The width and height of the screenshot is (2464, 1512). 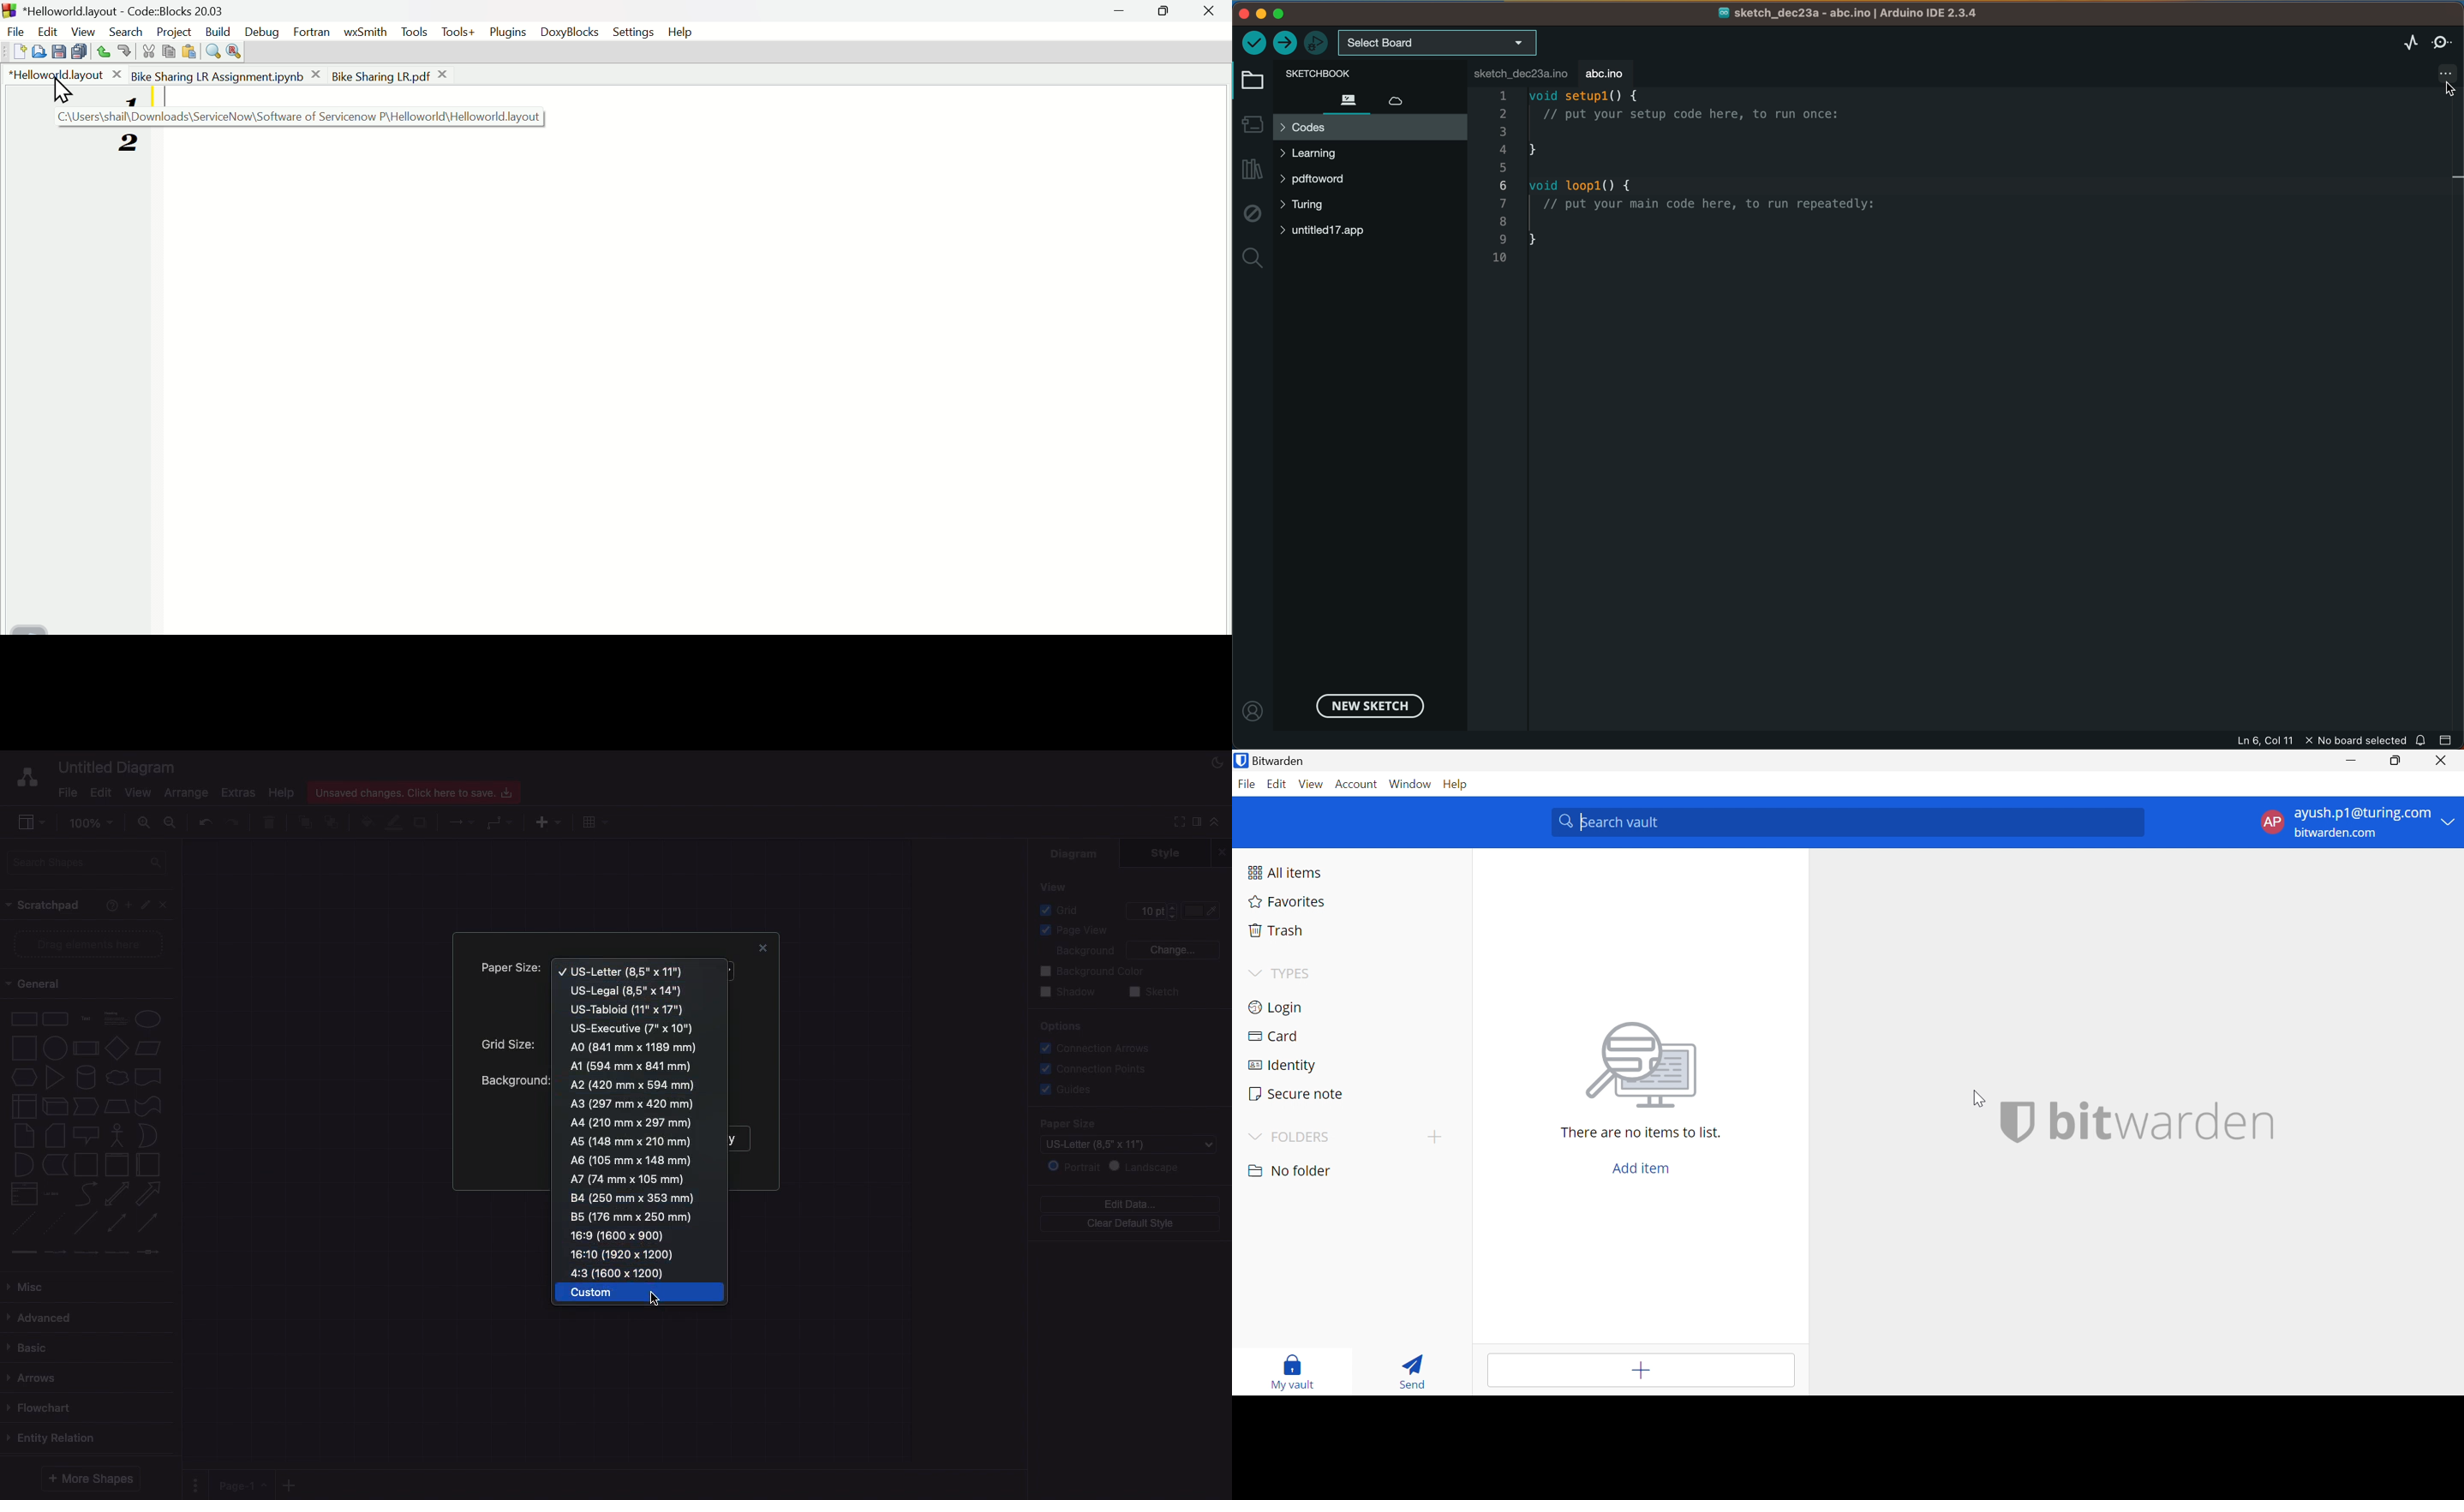 What do you see at coordinates (1224, 852) in the screenshot?
I see `Close` at bounding box center [1224, 852].